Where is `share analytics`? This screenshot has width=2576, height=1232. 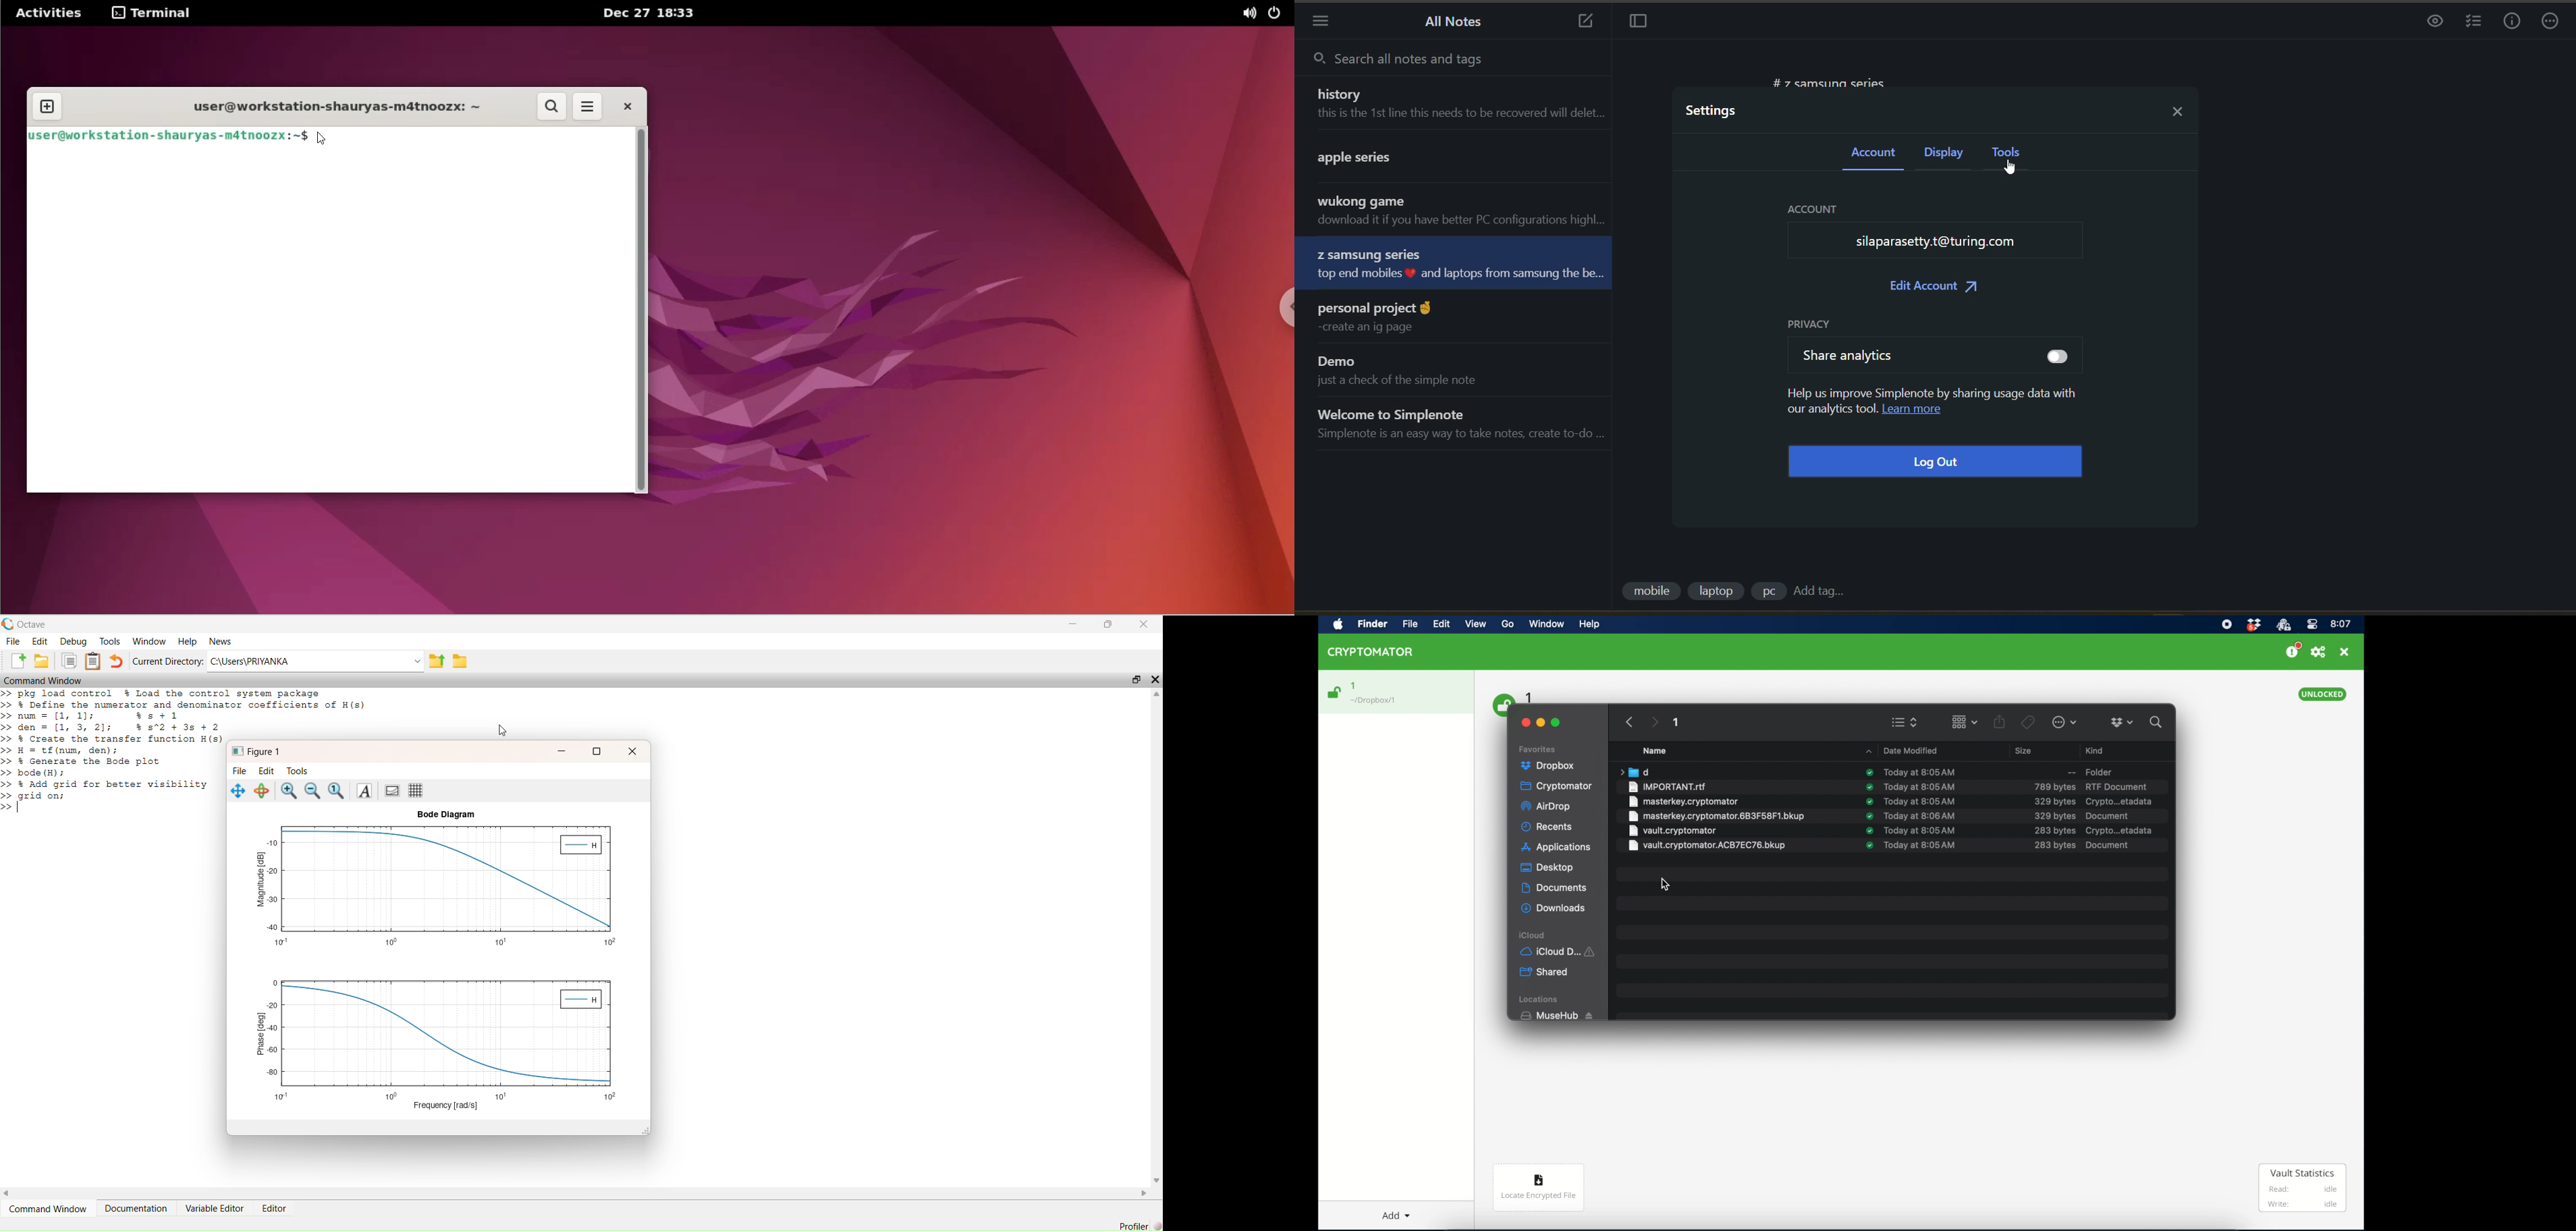 share analytics is located at coordinates (1844, 357).